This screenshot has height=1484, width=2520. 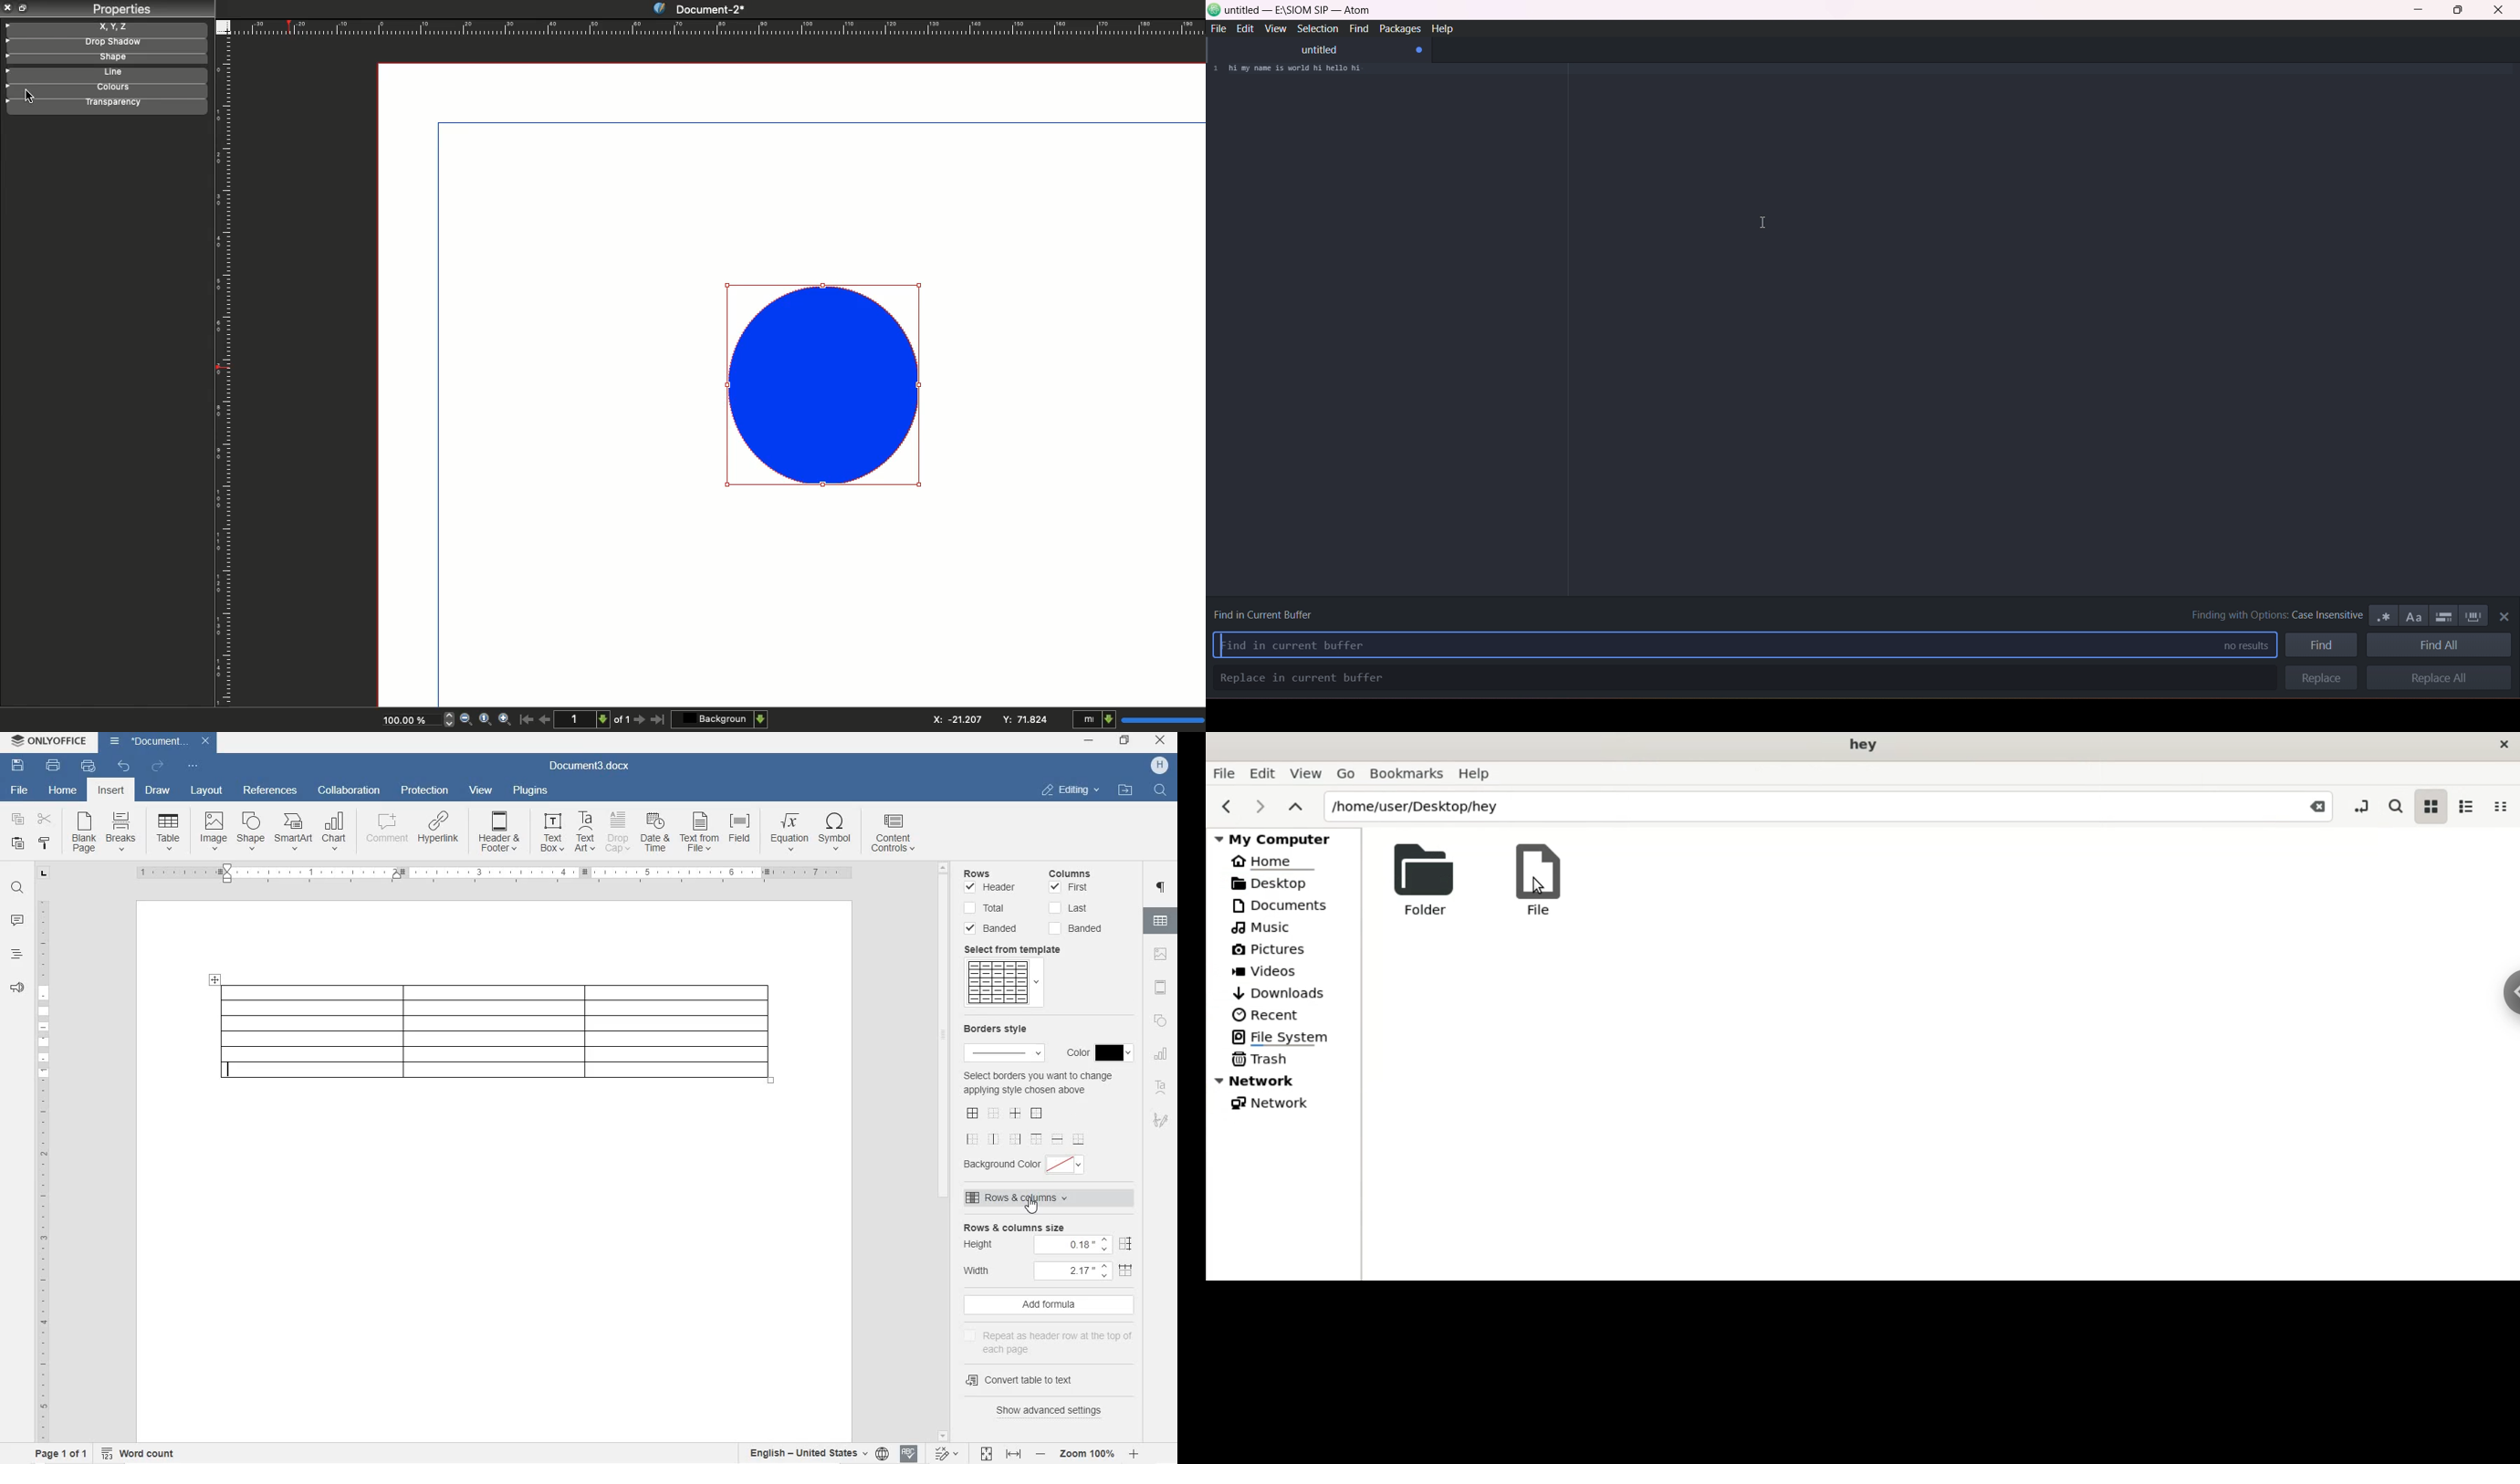 What do you see at coordinates (1069, 908) in the screenshot?
I see `Last` at bounding box center [1069, 908].